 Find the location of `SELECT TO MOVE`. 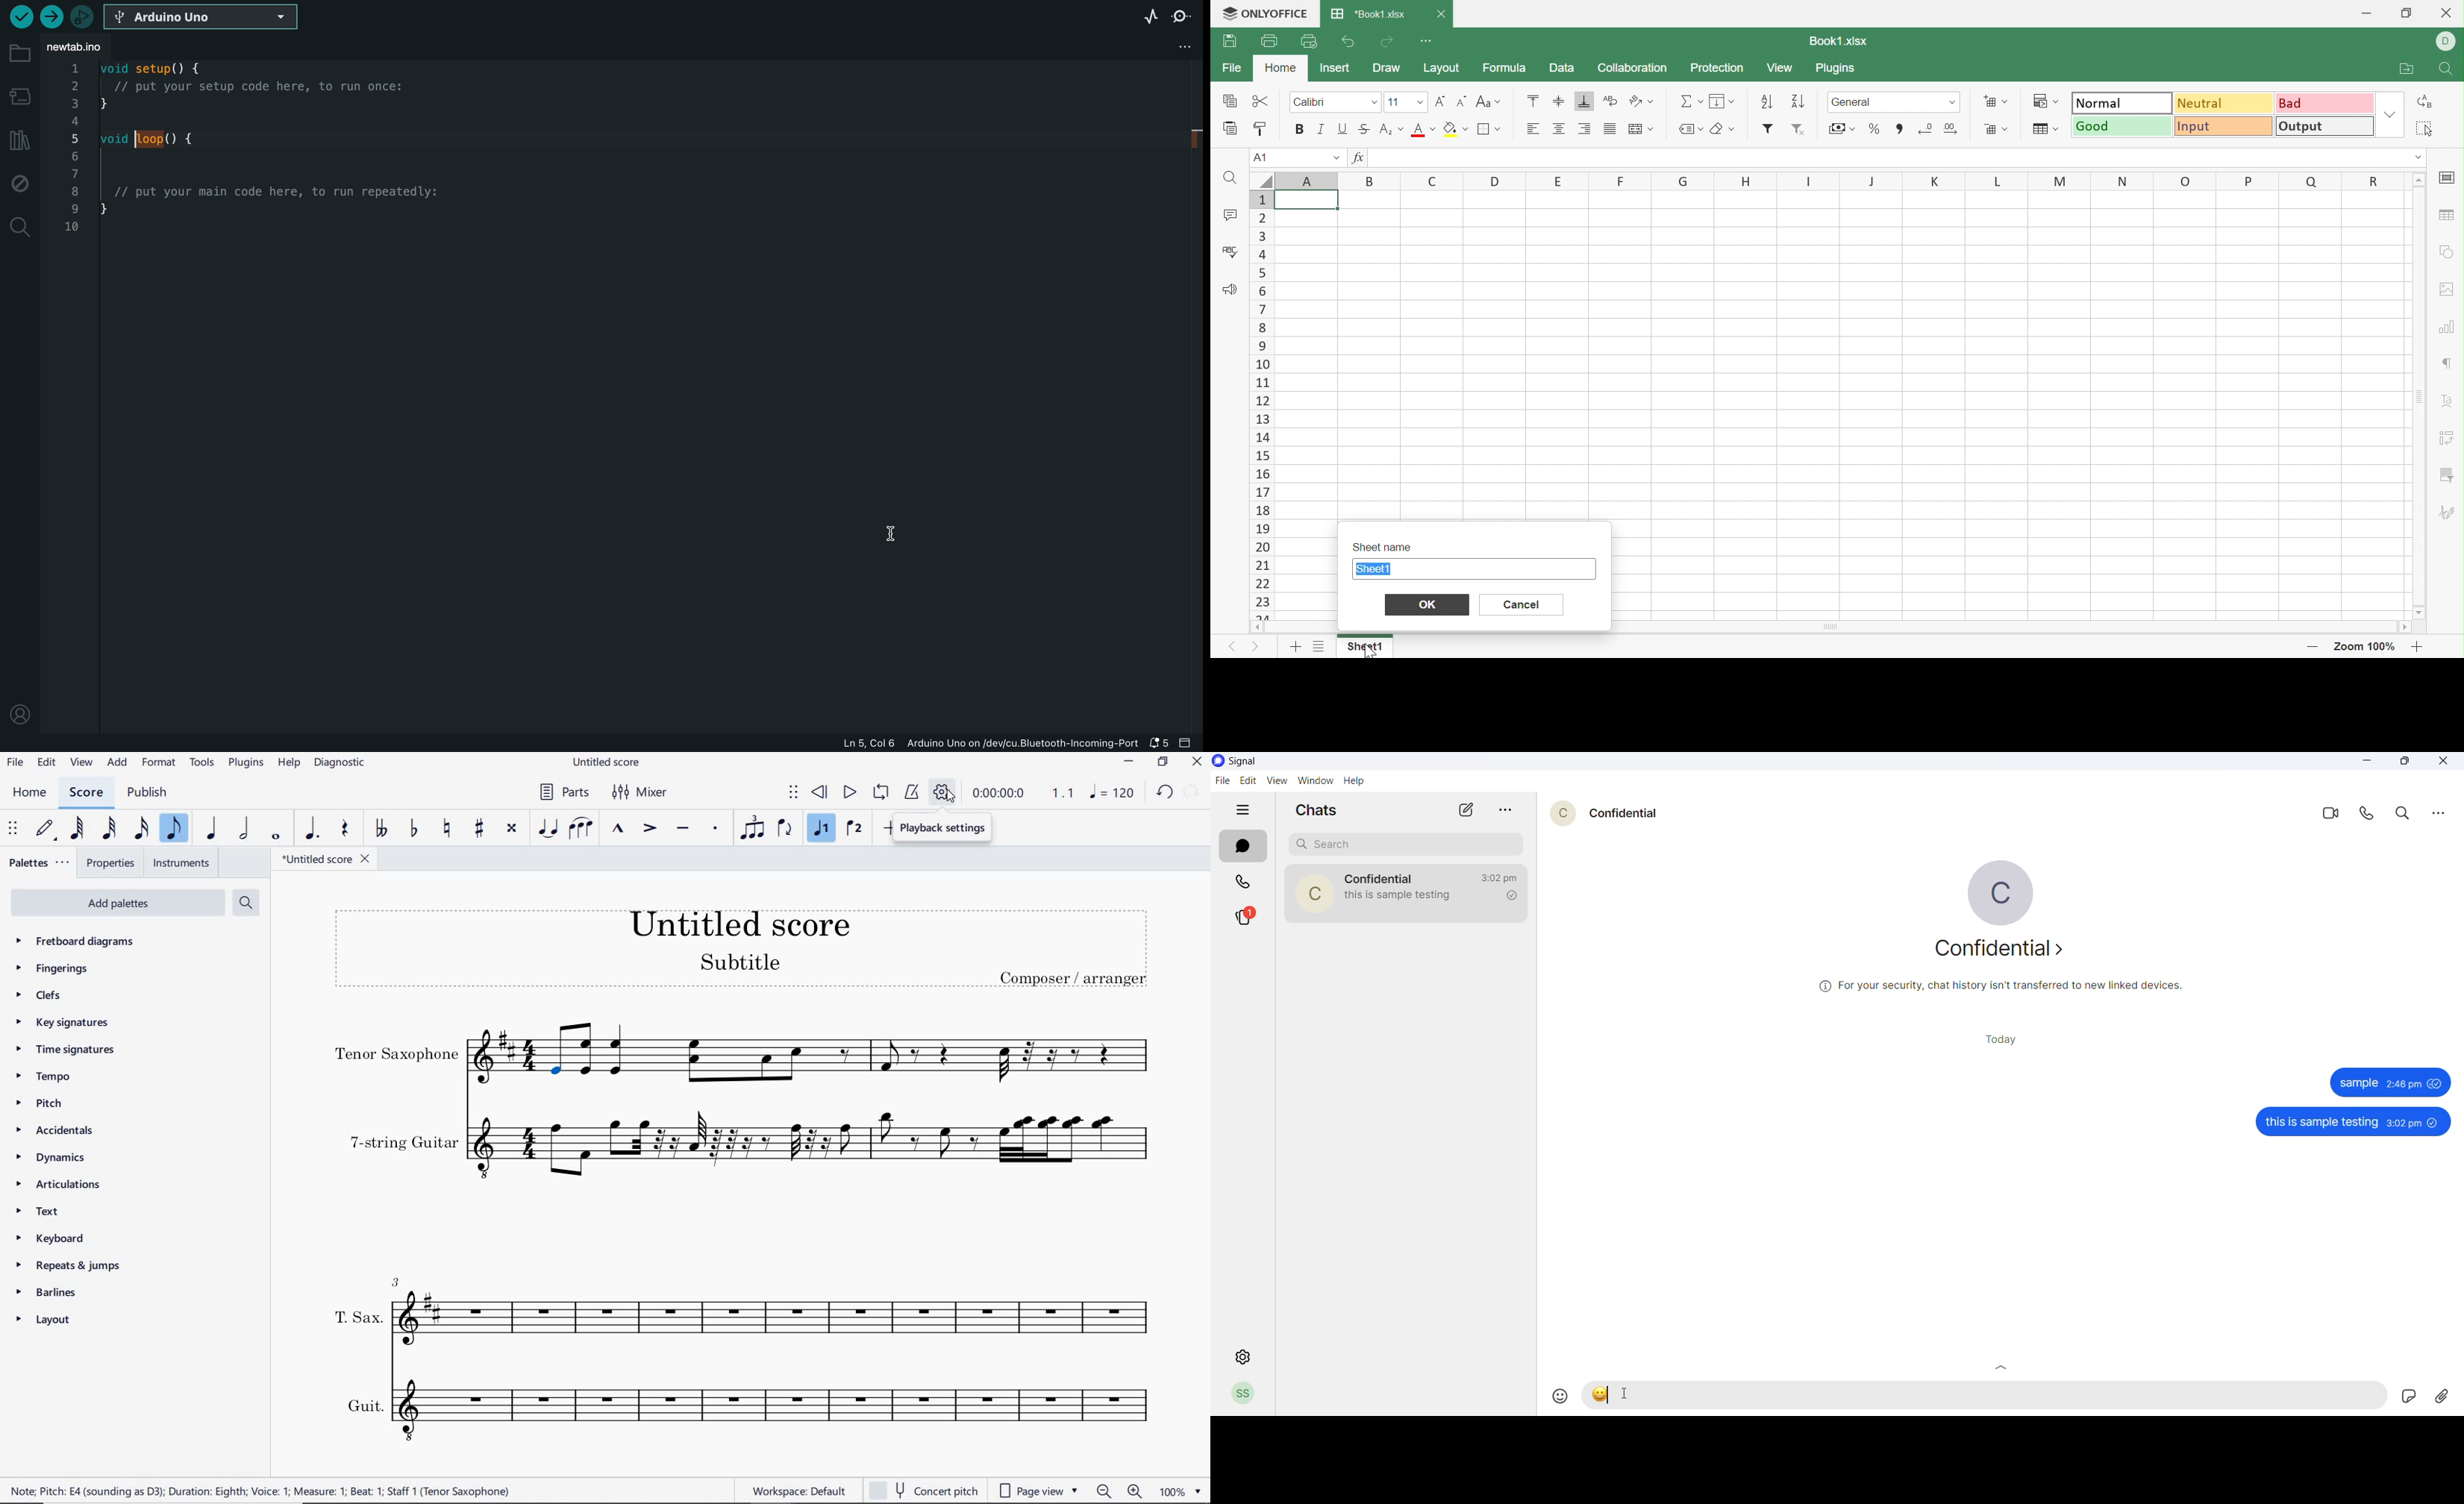

SELECT TO MOVE is located at coordinates (793, 791).